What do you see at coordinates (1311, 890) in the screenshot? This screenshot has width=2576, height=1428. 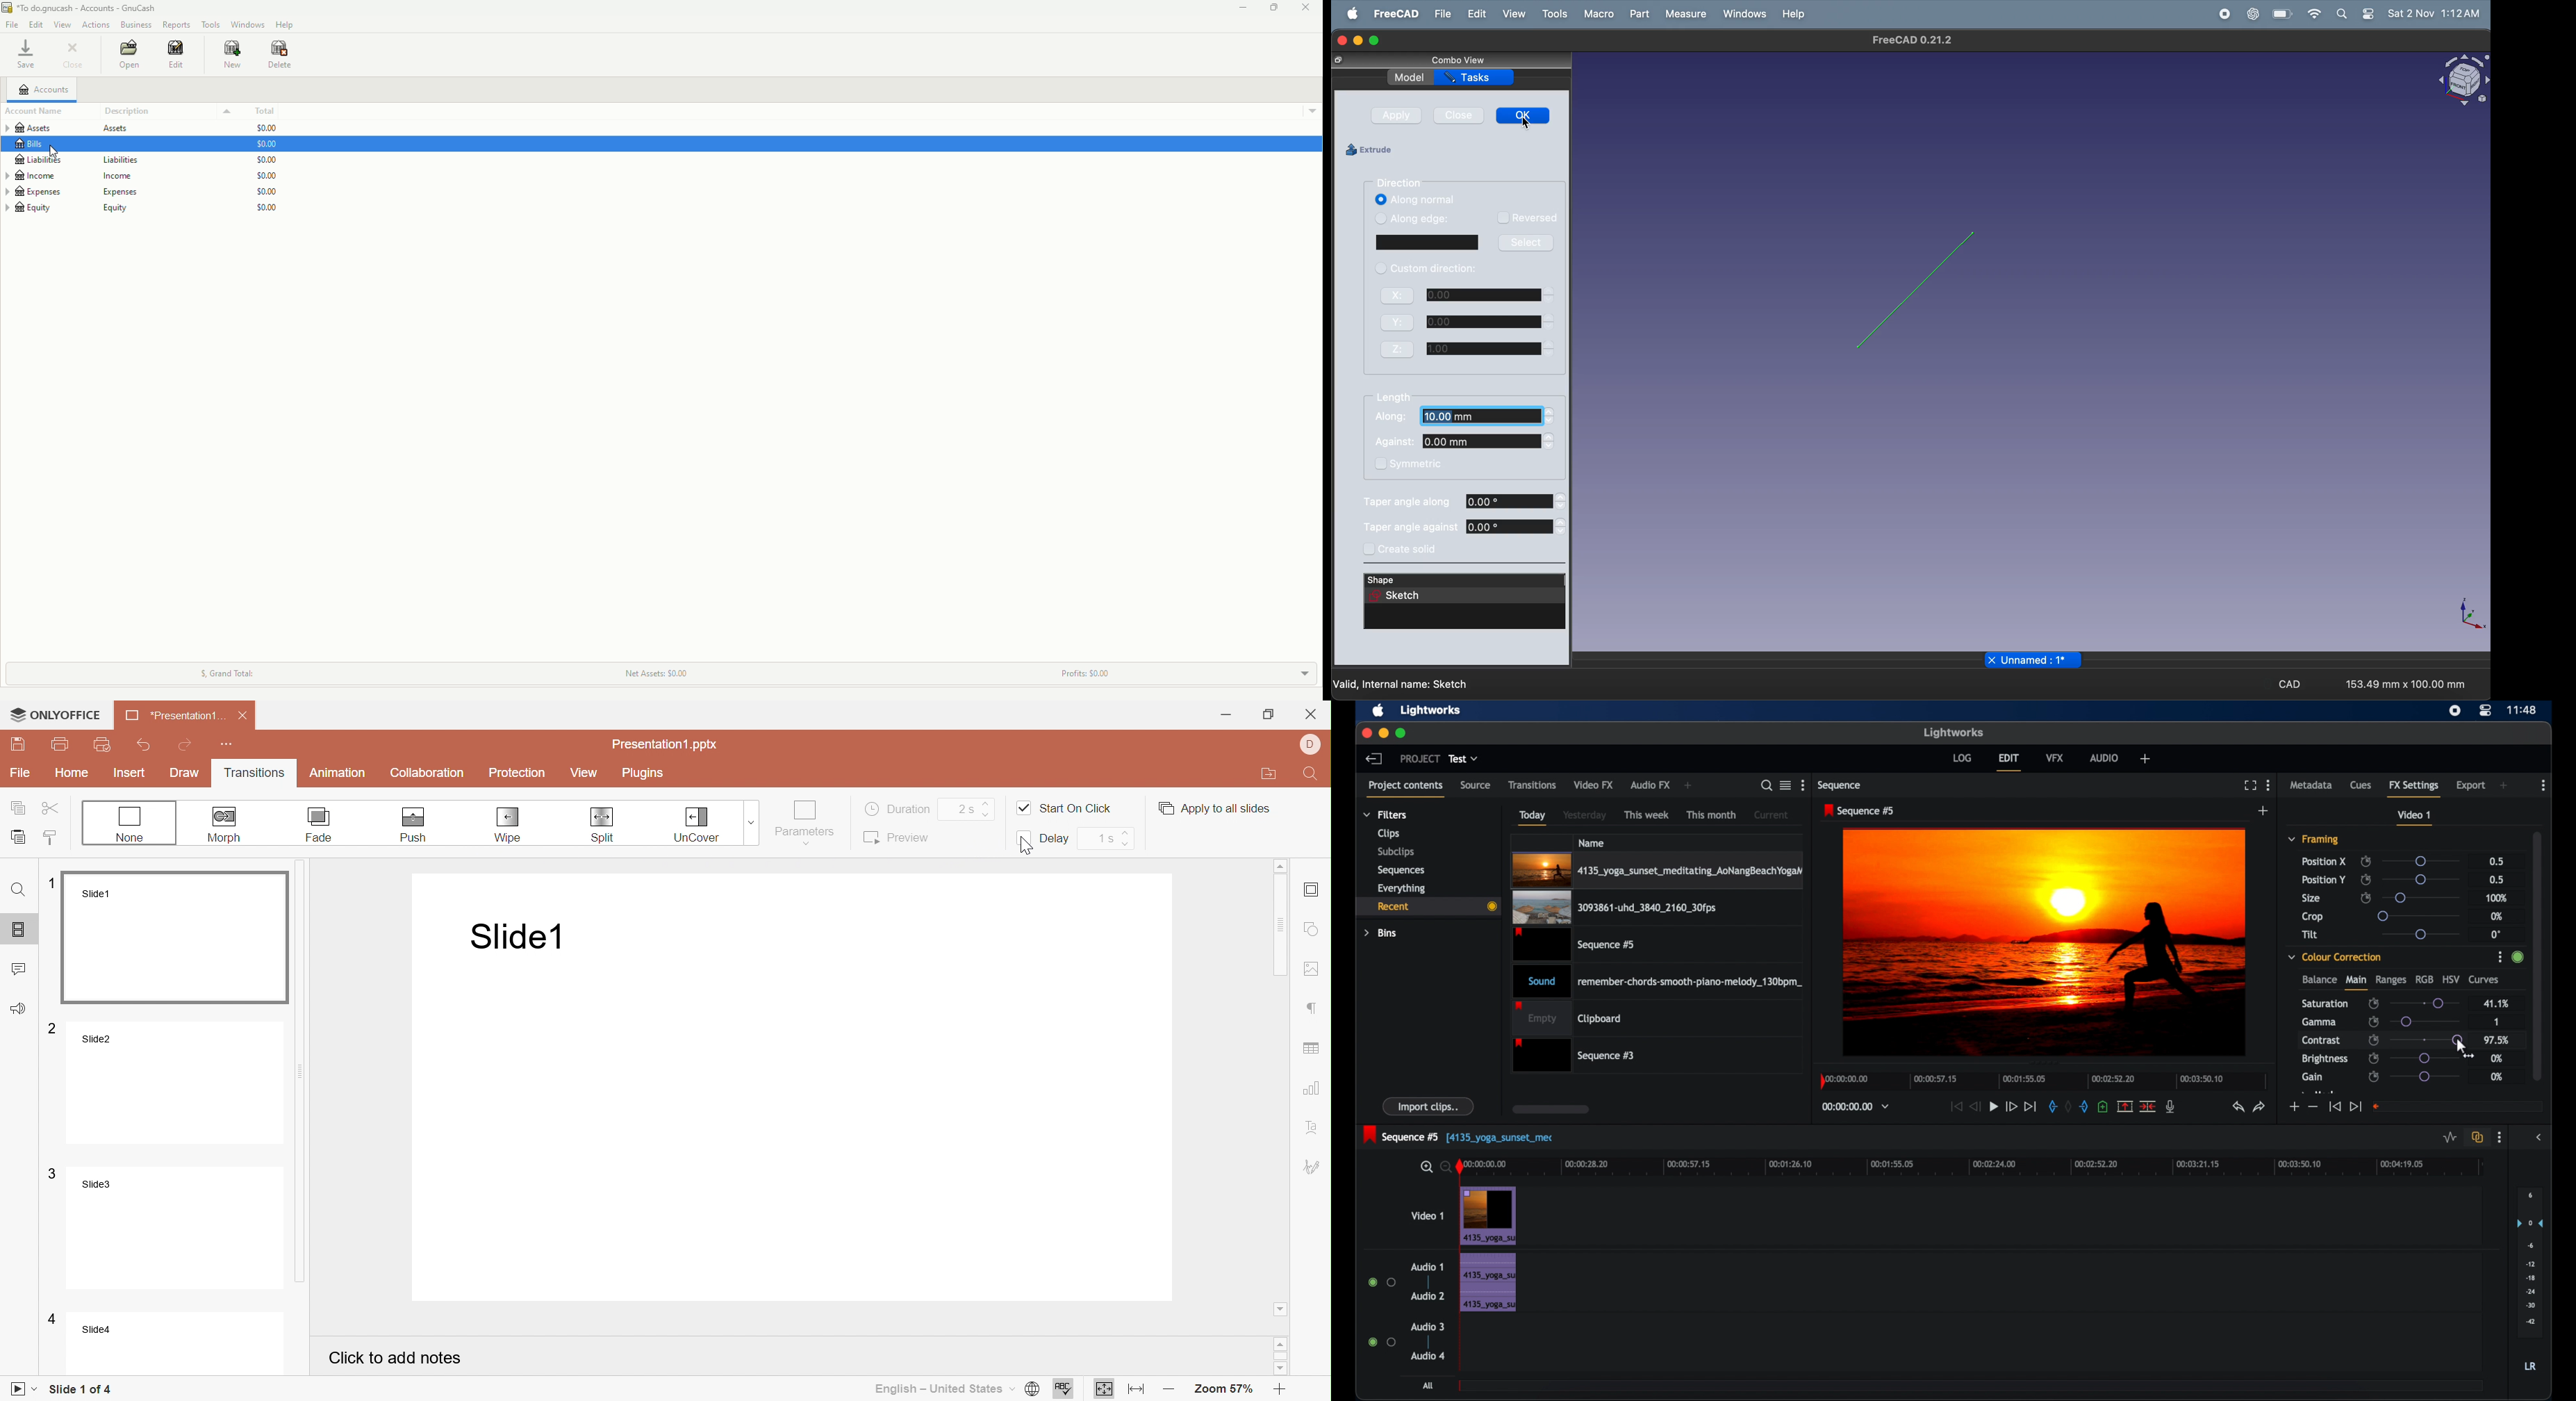 I see `Slide settings` at bounding box center [1311, 890].